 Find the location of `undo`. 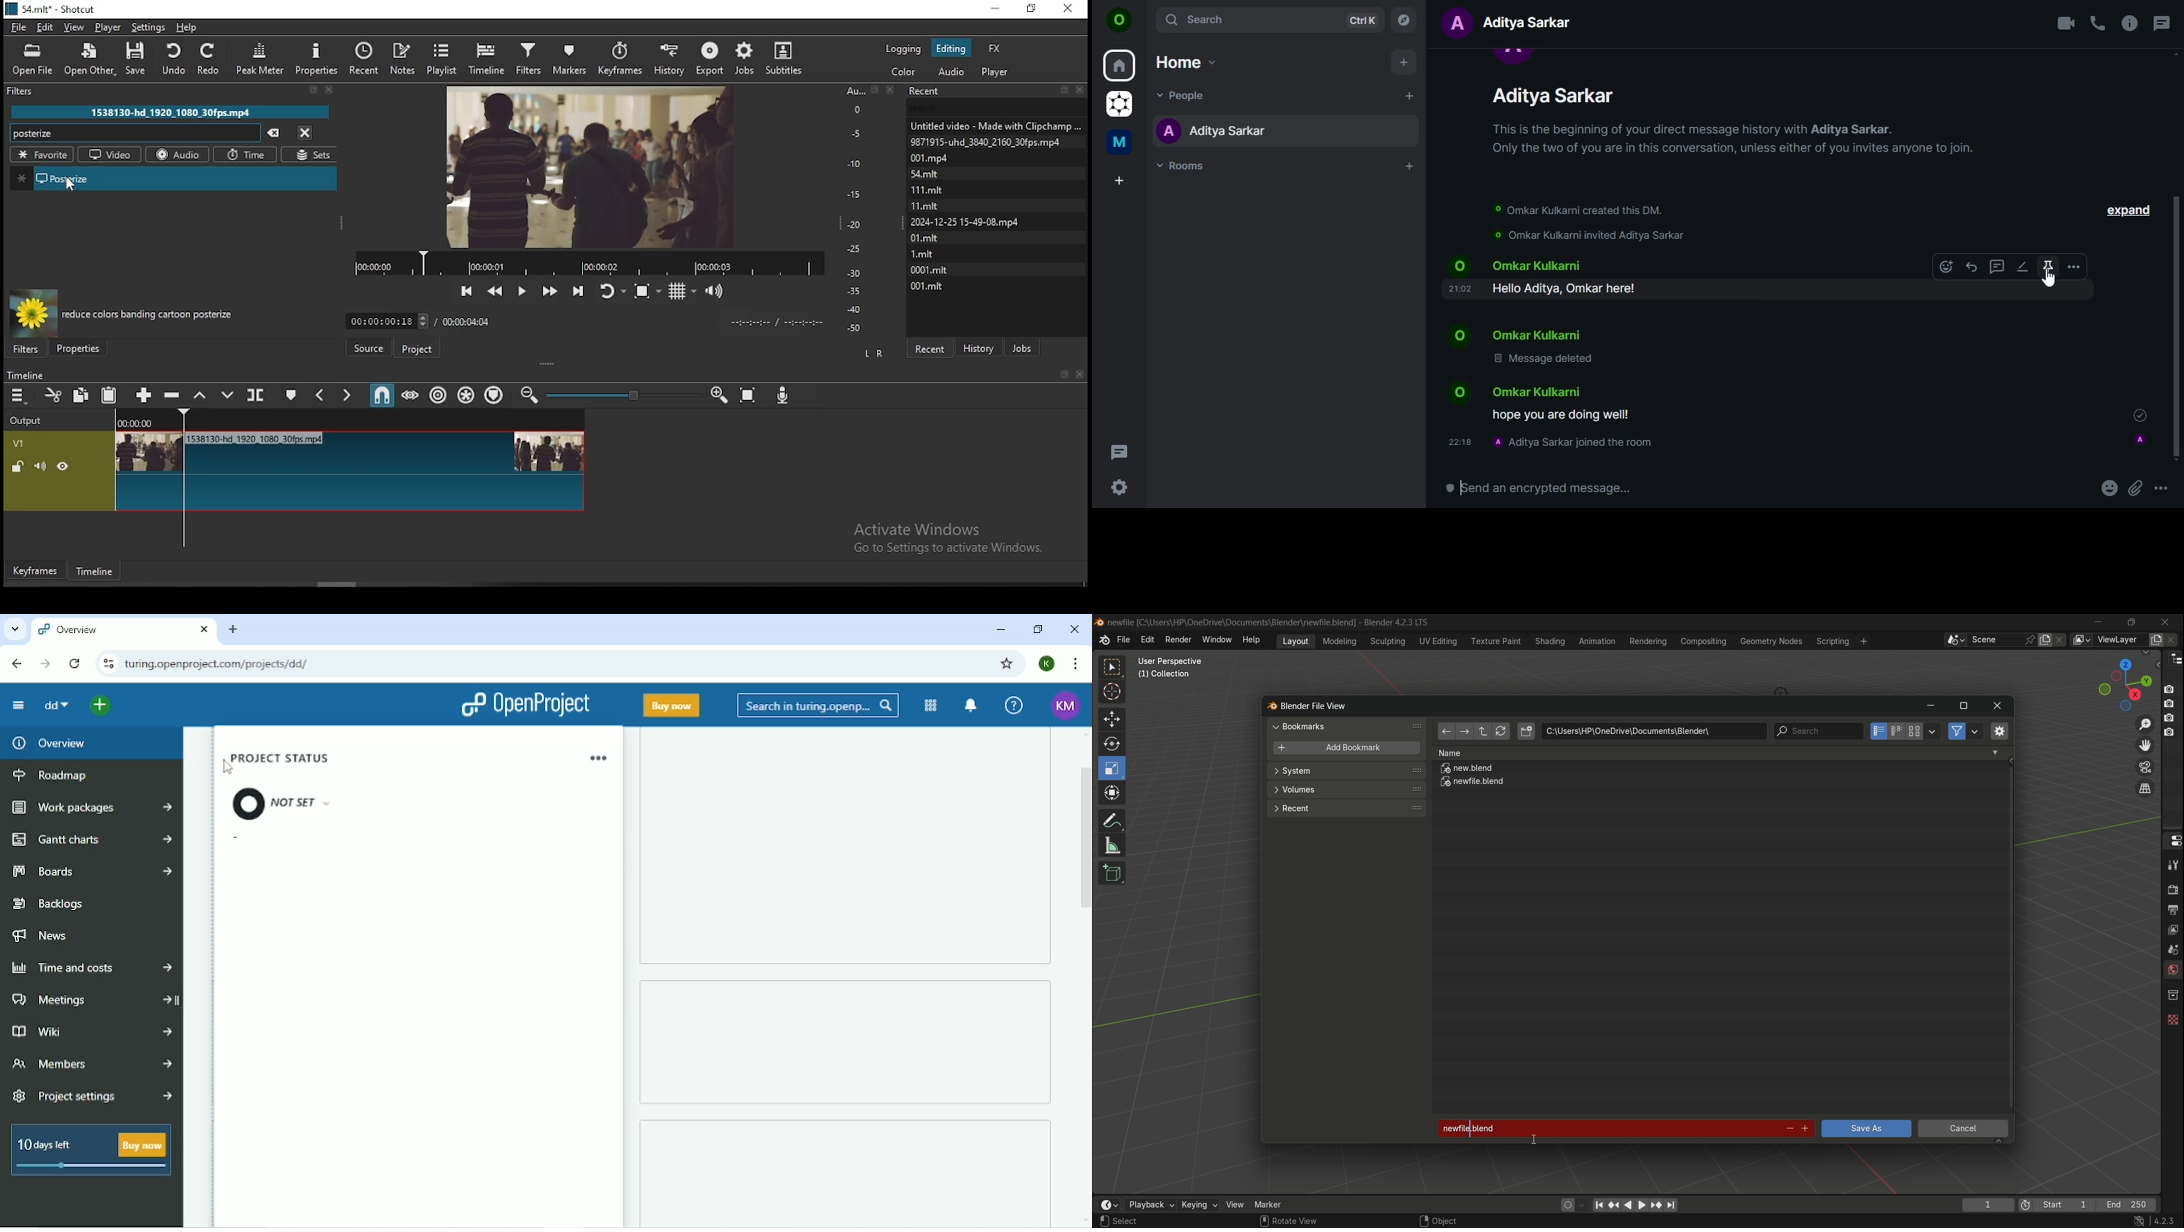

undo is located at coordinates (176, 59).